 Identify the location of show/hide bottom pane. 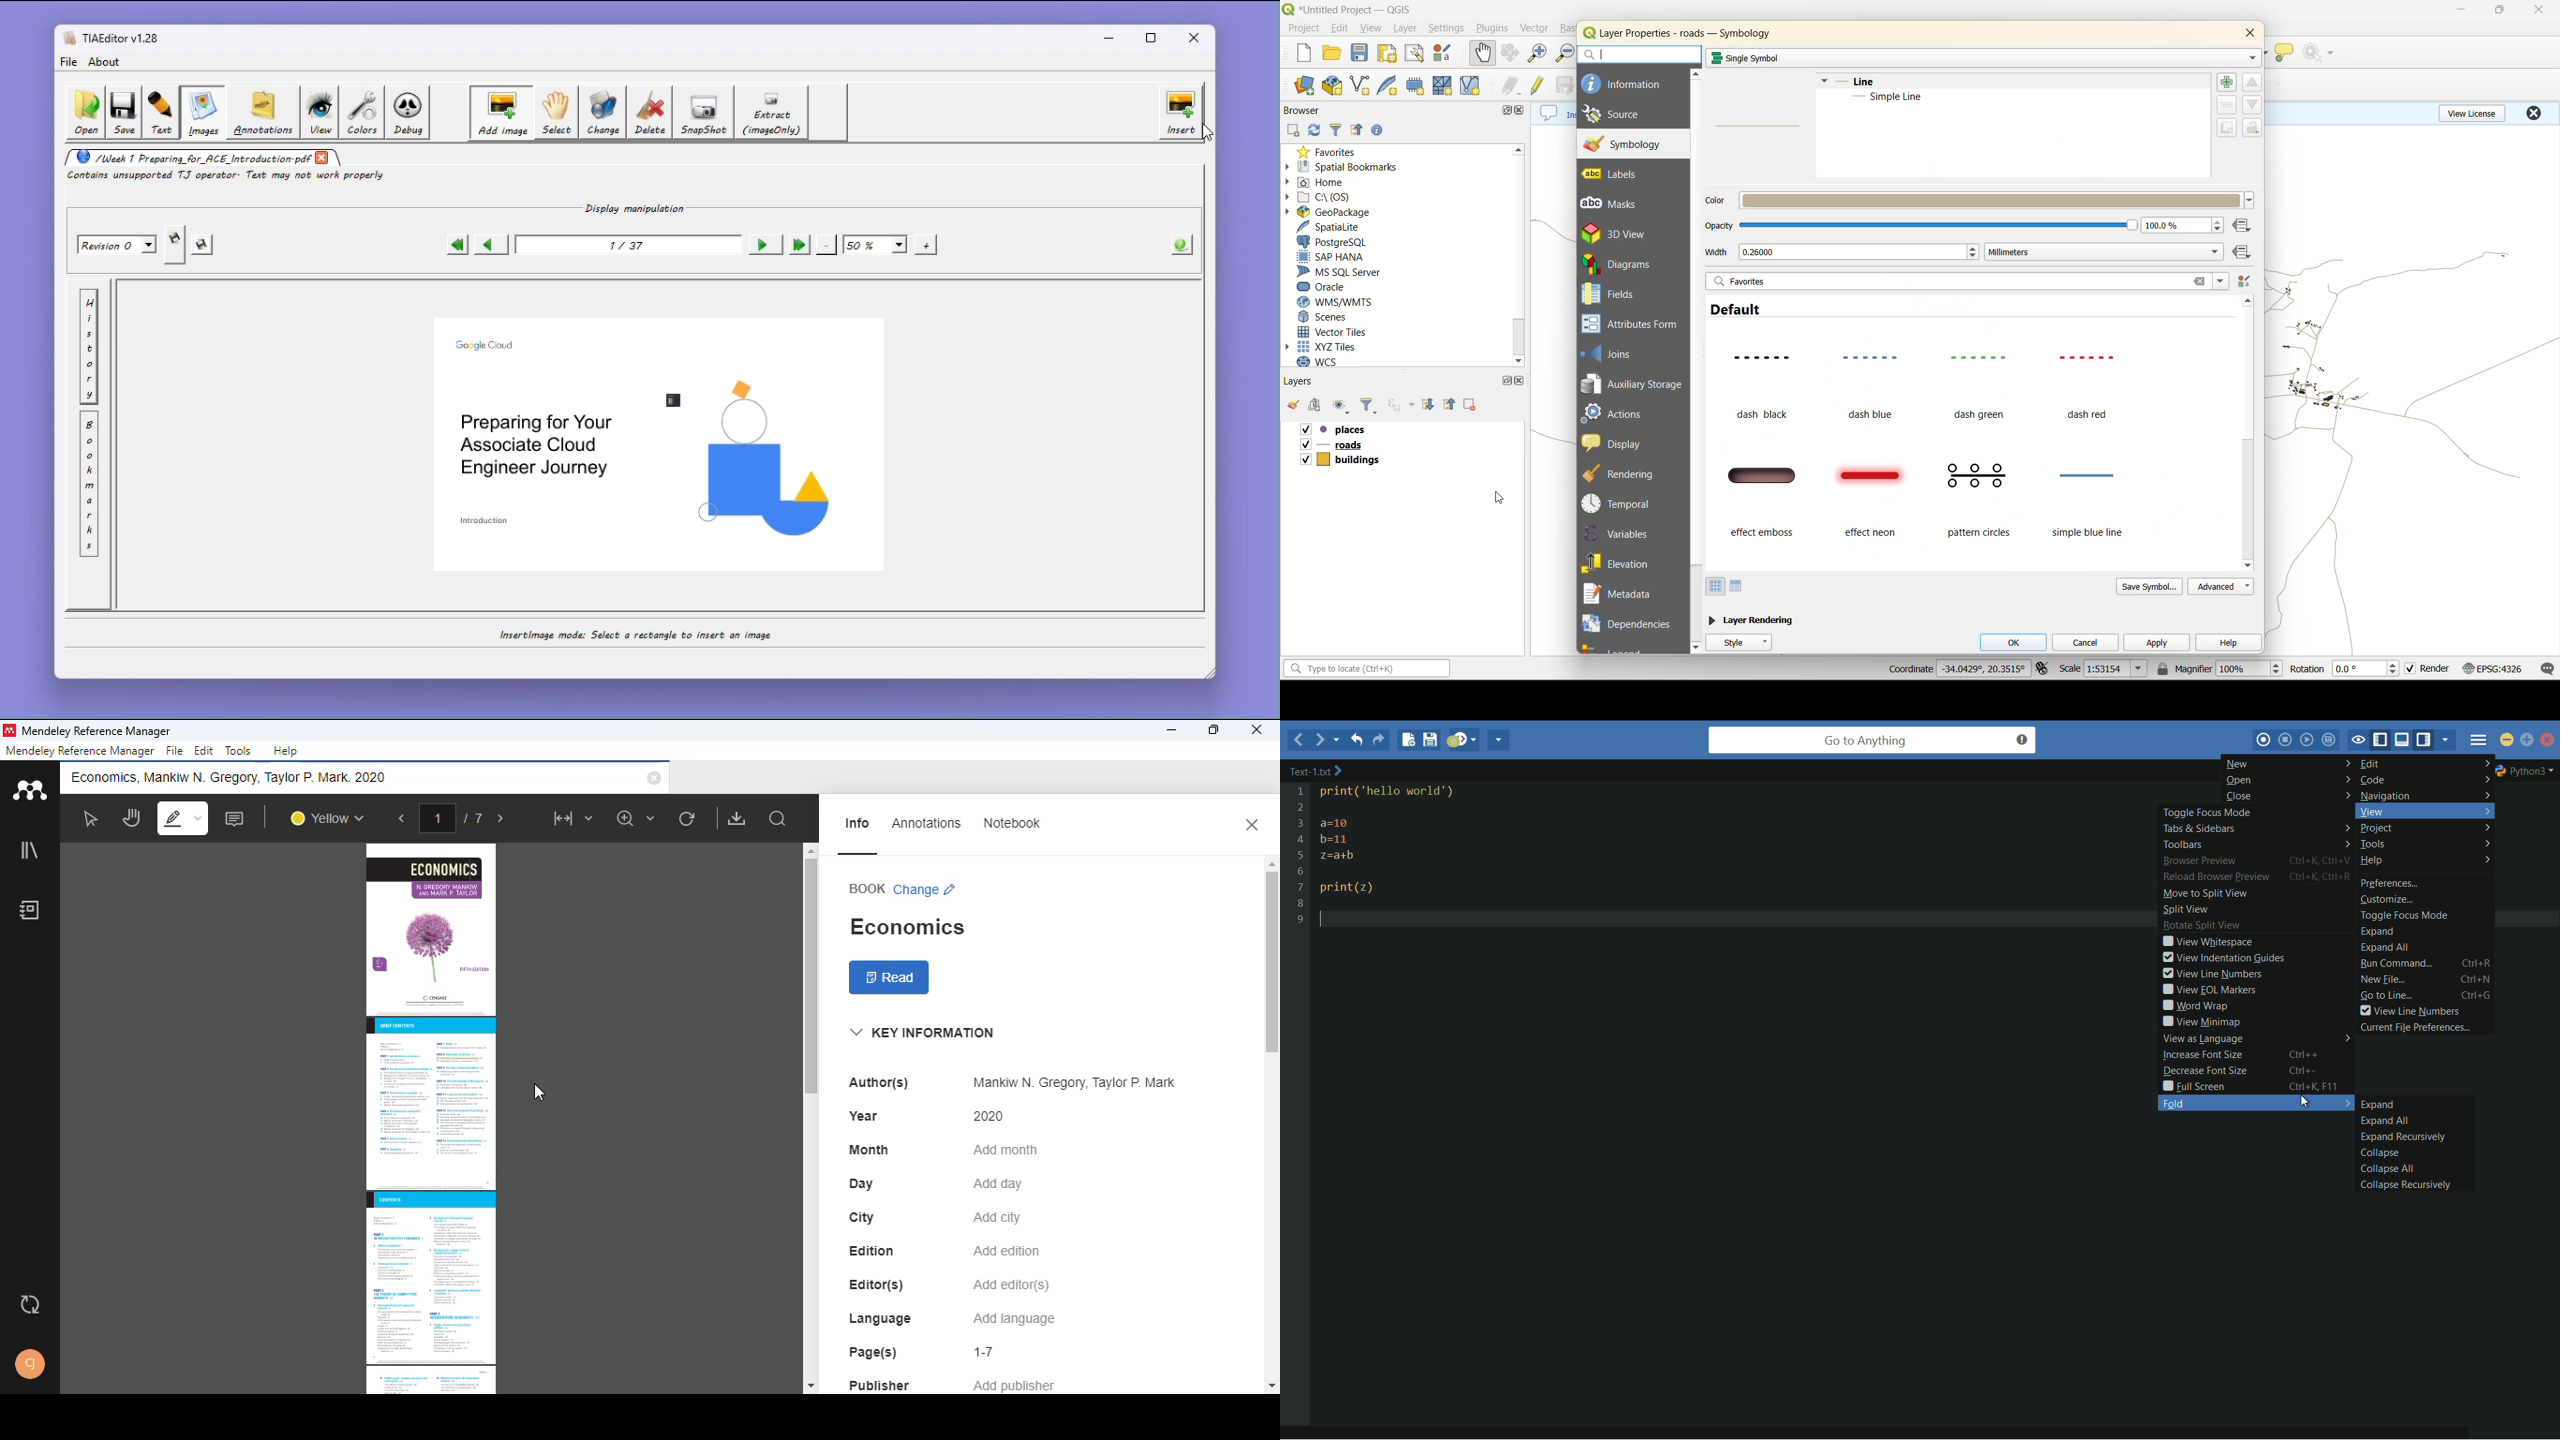
(2405, 741).